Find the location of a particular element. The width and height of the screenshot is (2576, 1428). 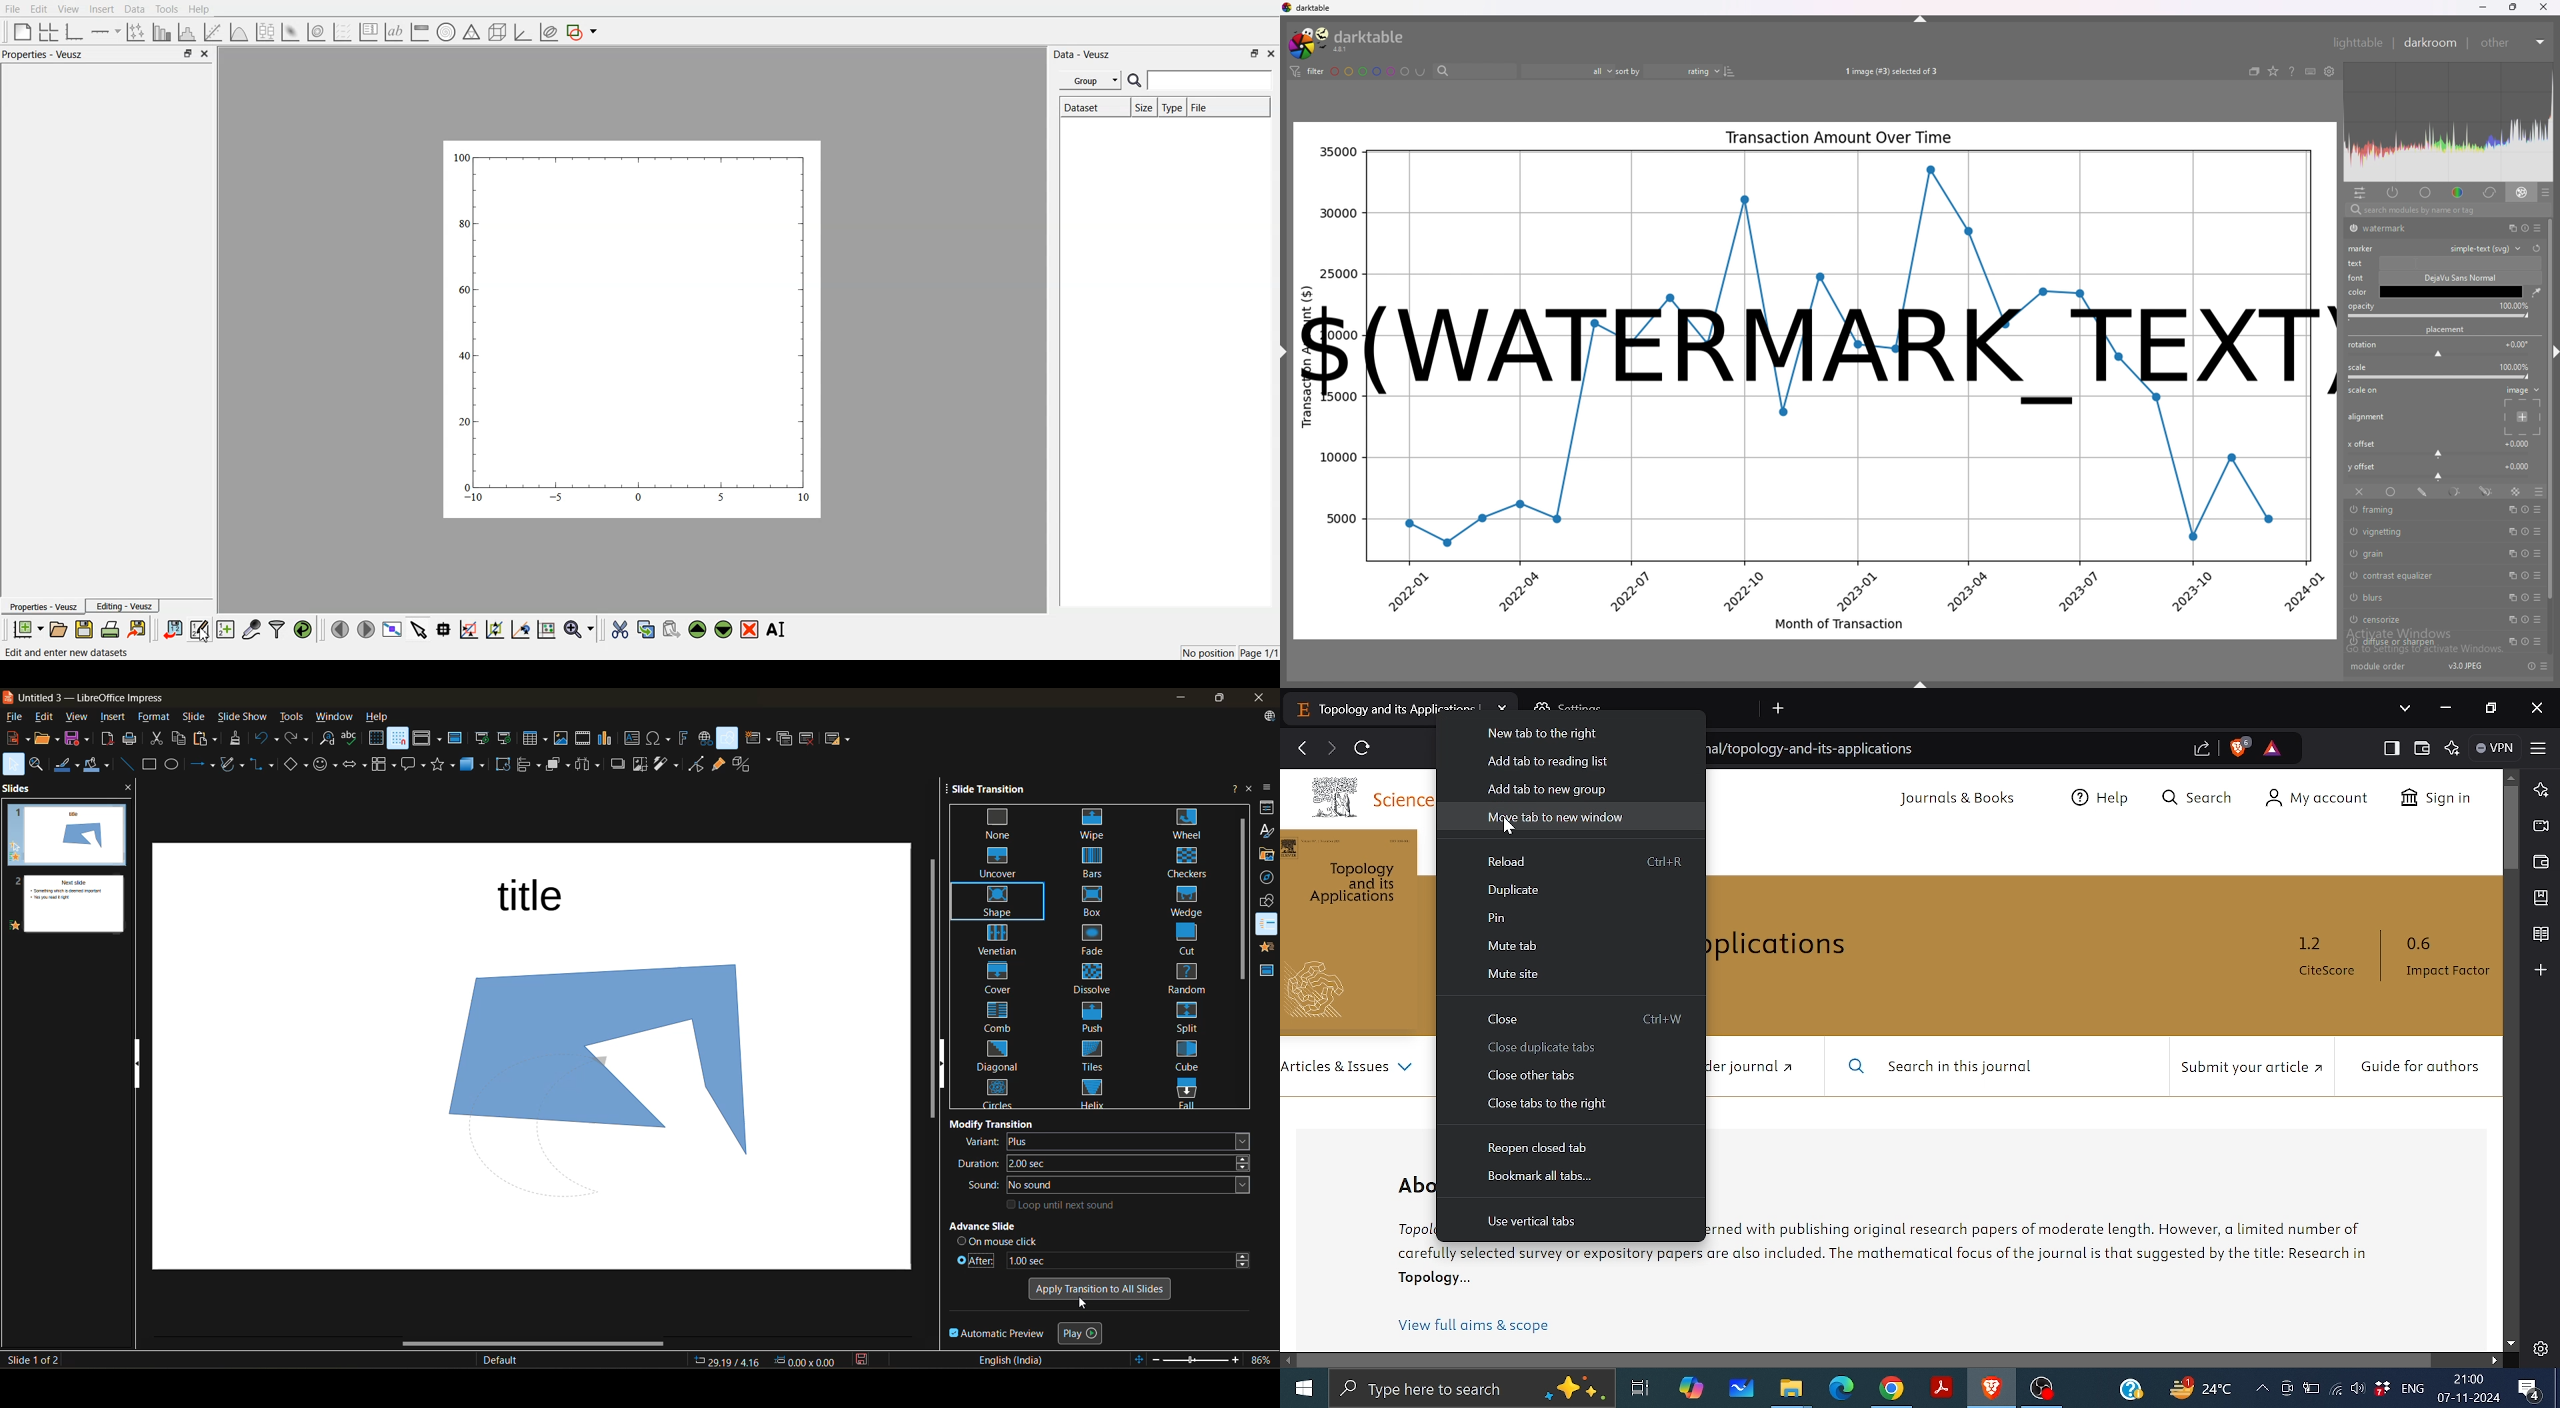

hide is located at coordinates (1921, 19).